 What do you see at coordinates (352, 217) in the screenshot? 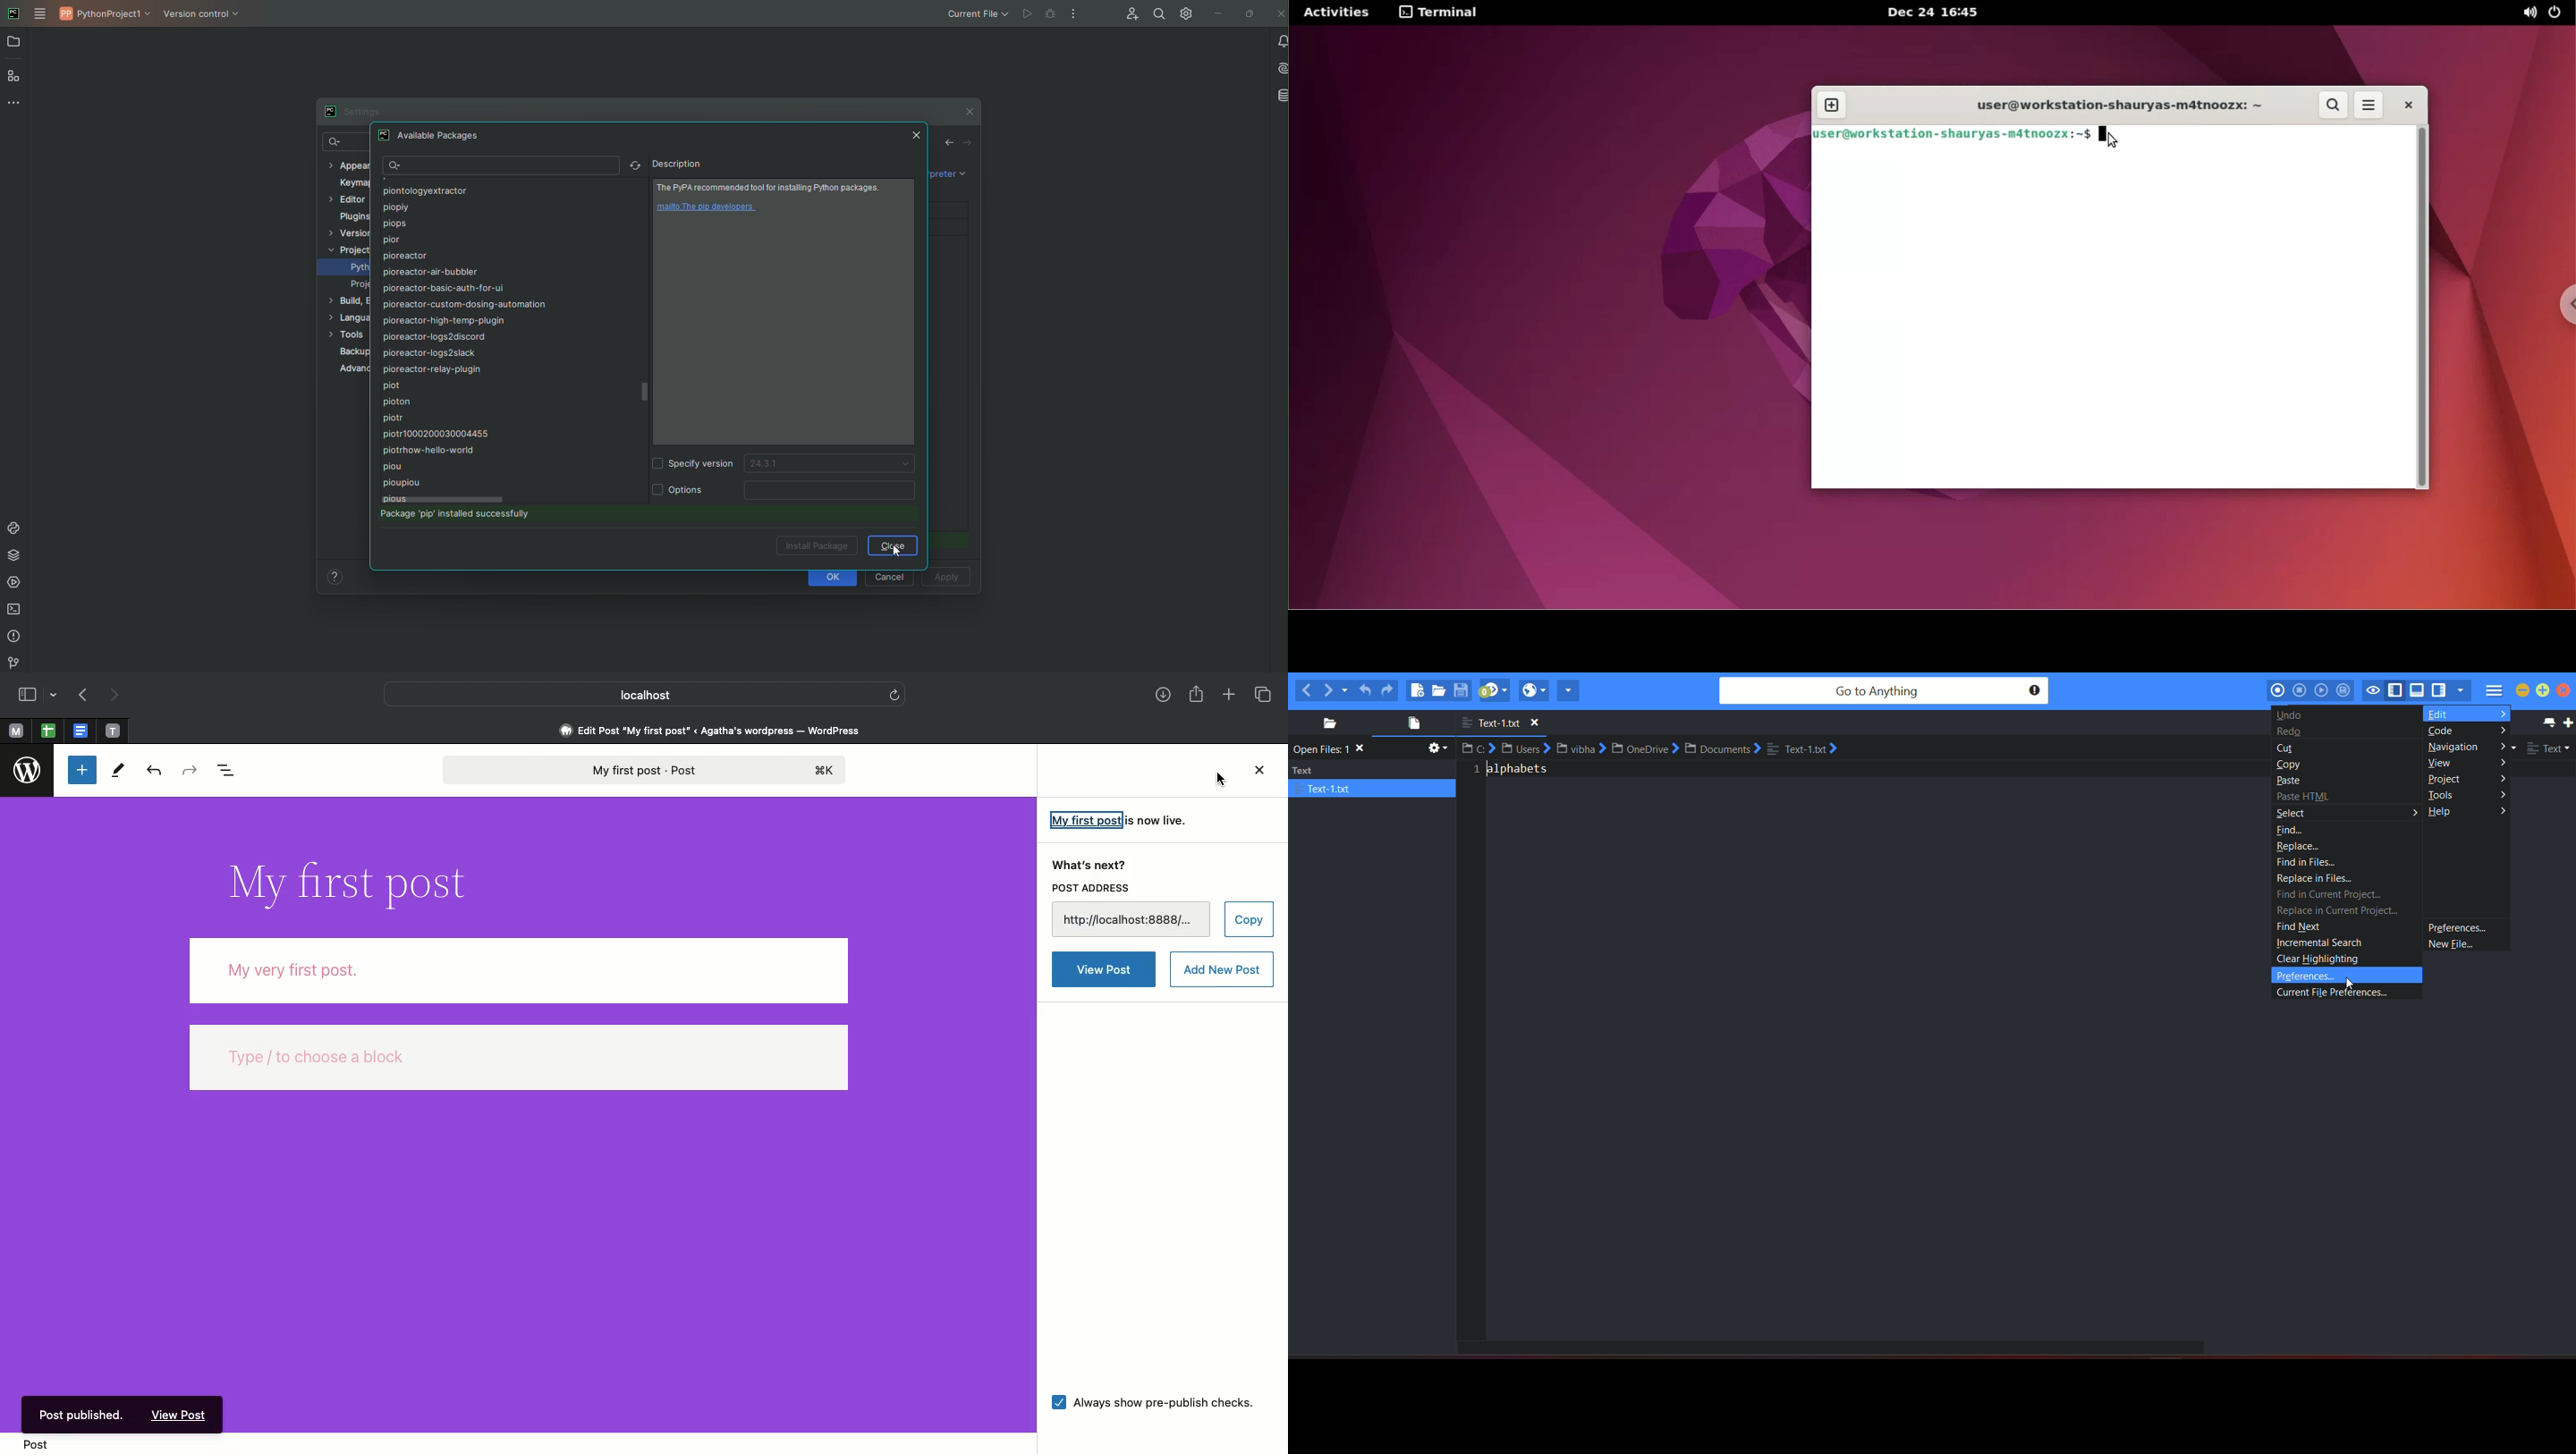
I see `Plugins` at bounding box center [352, 217].